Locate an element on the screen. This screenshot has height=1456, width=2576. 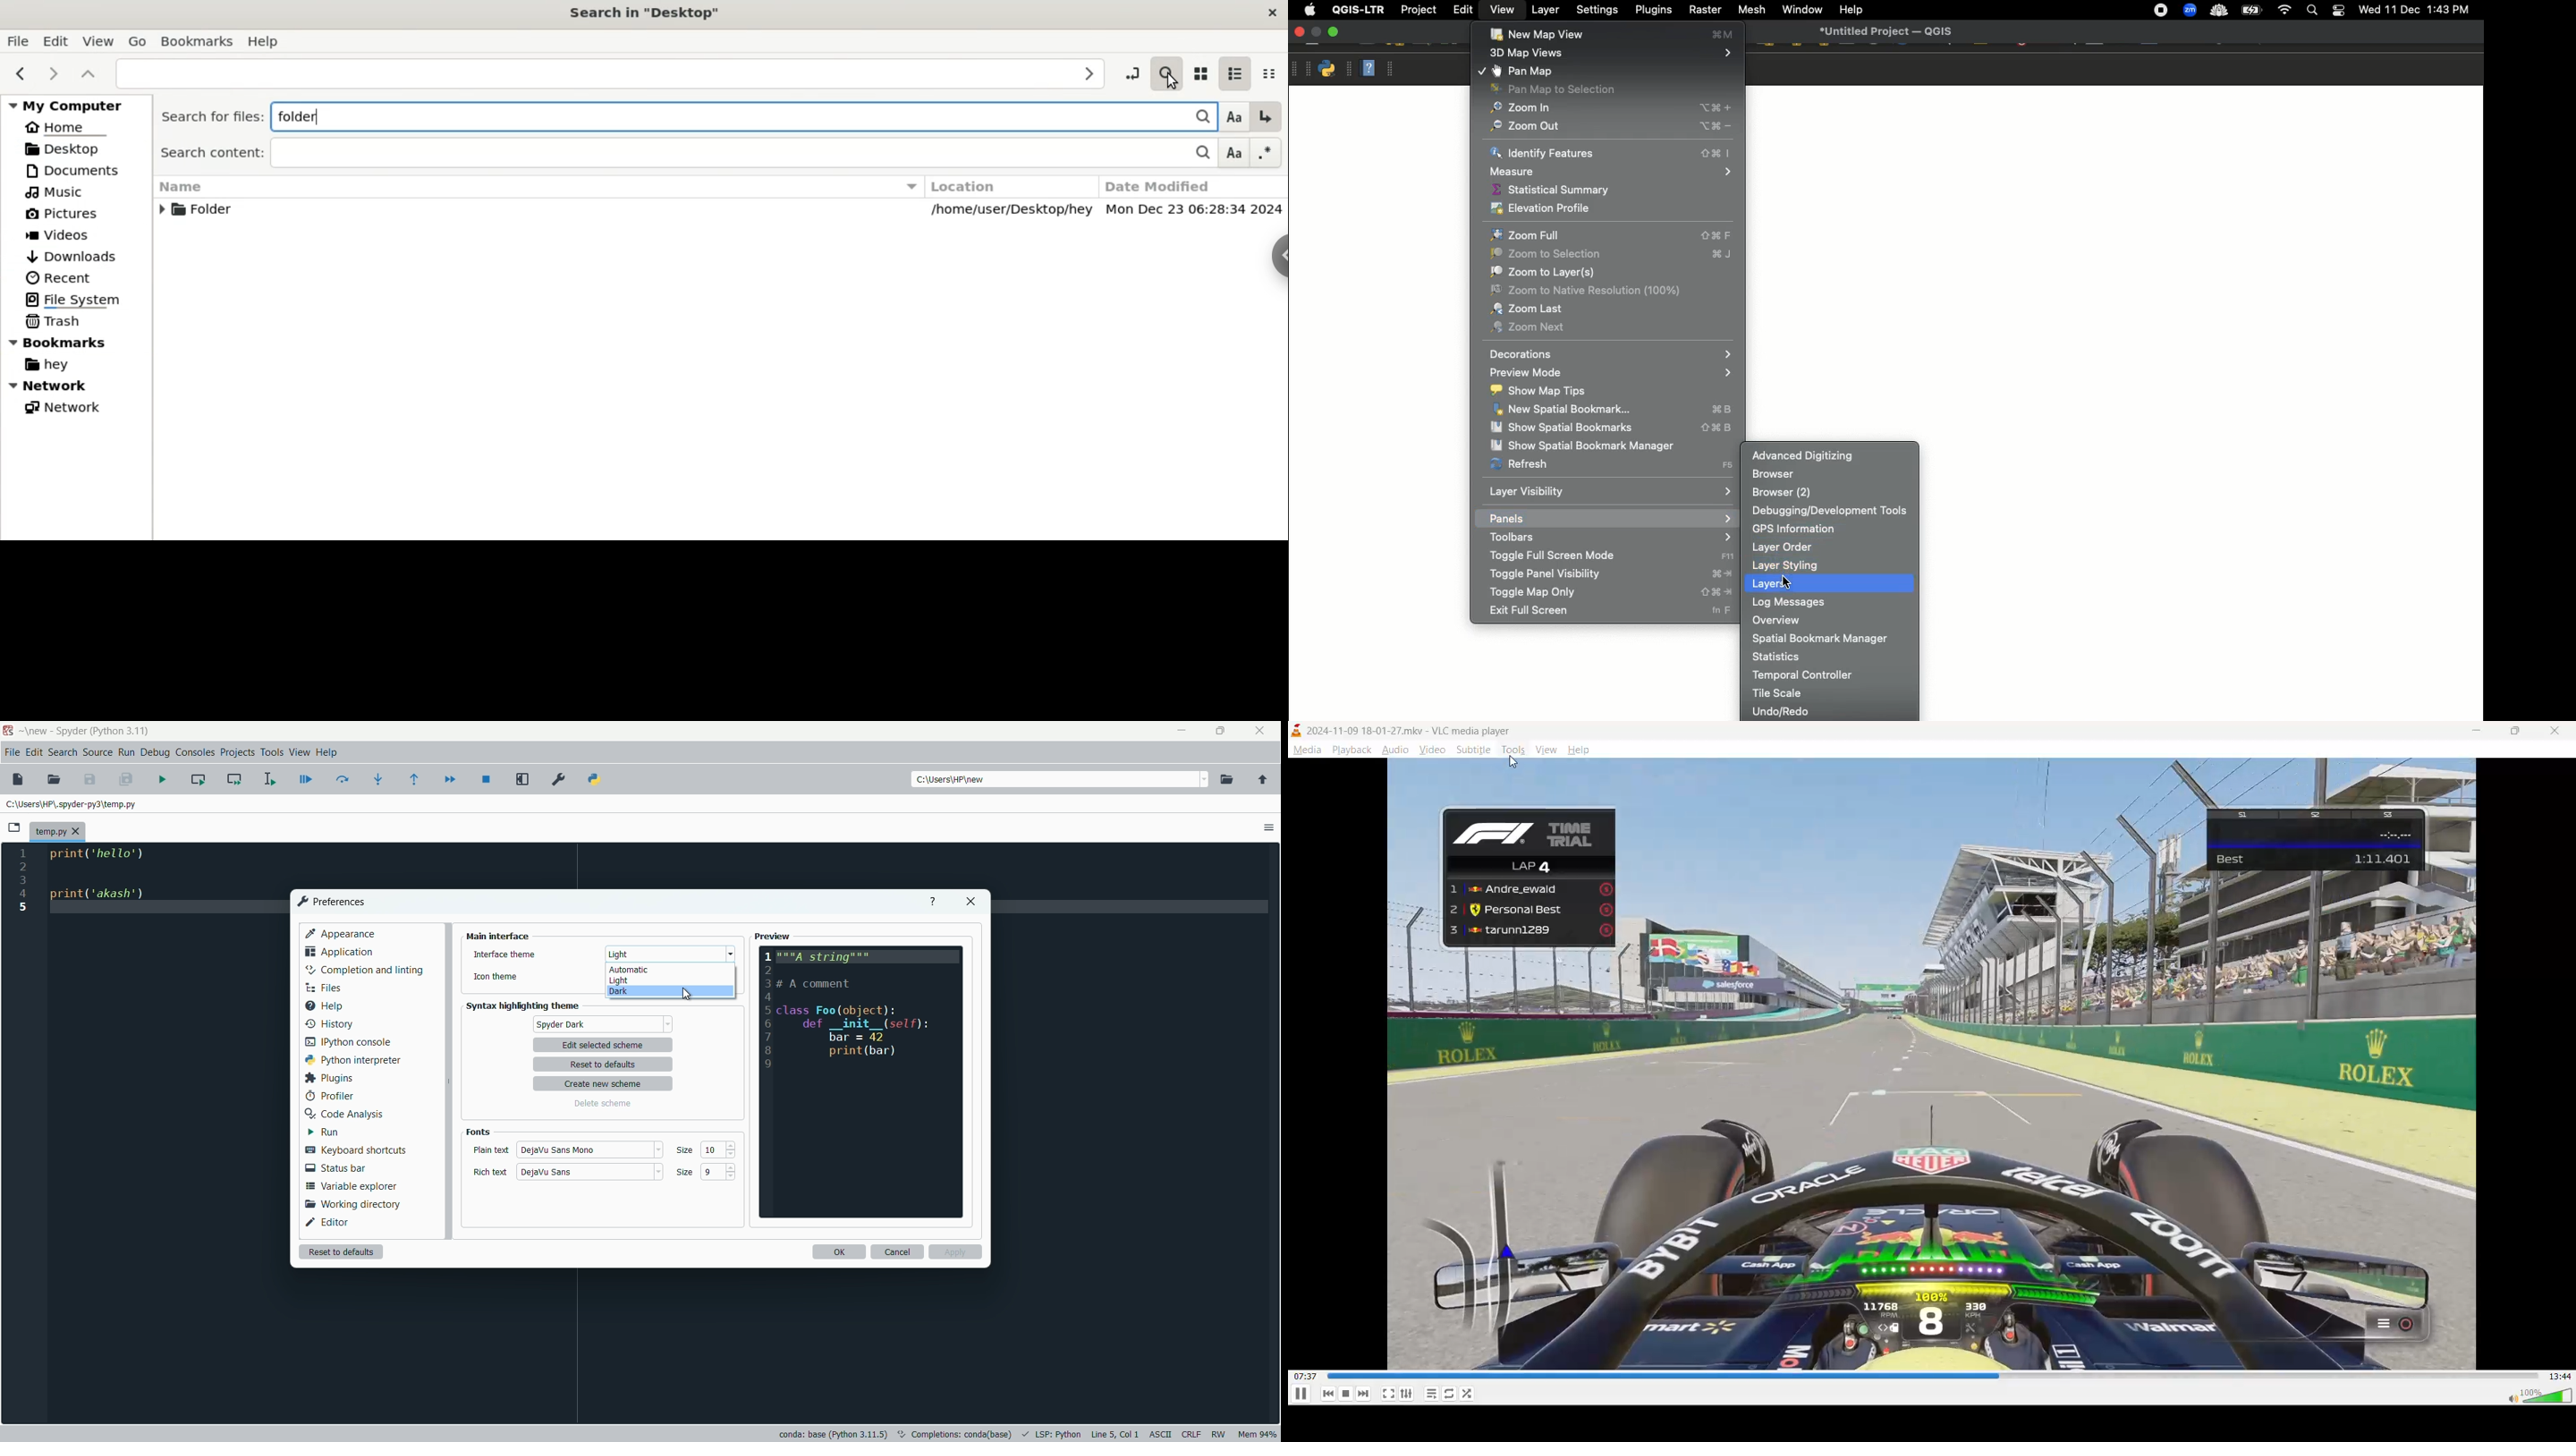
New spatial bookmark is located at coordinates (1613, 411).